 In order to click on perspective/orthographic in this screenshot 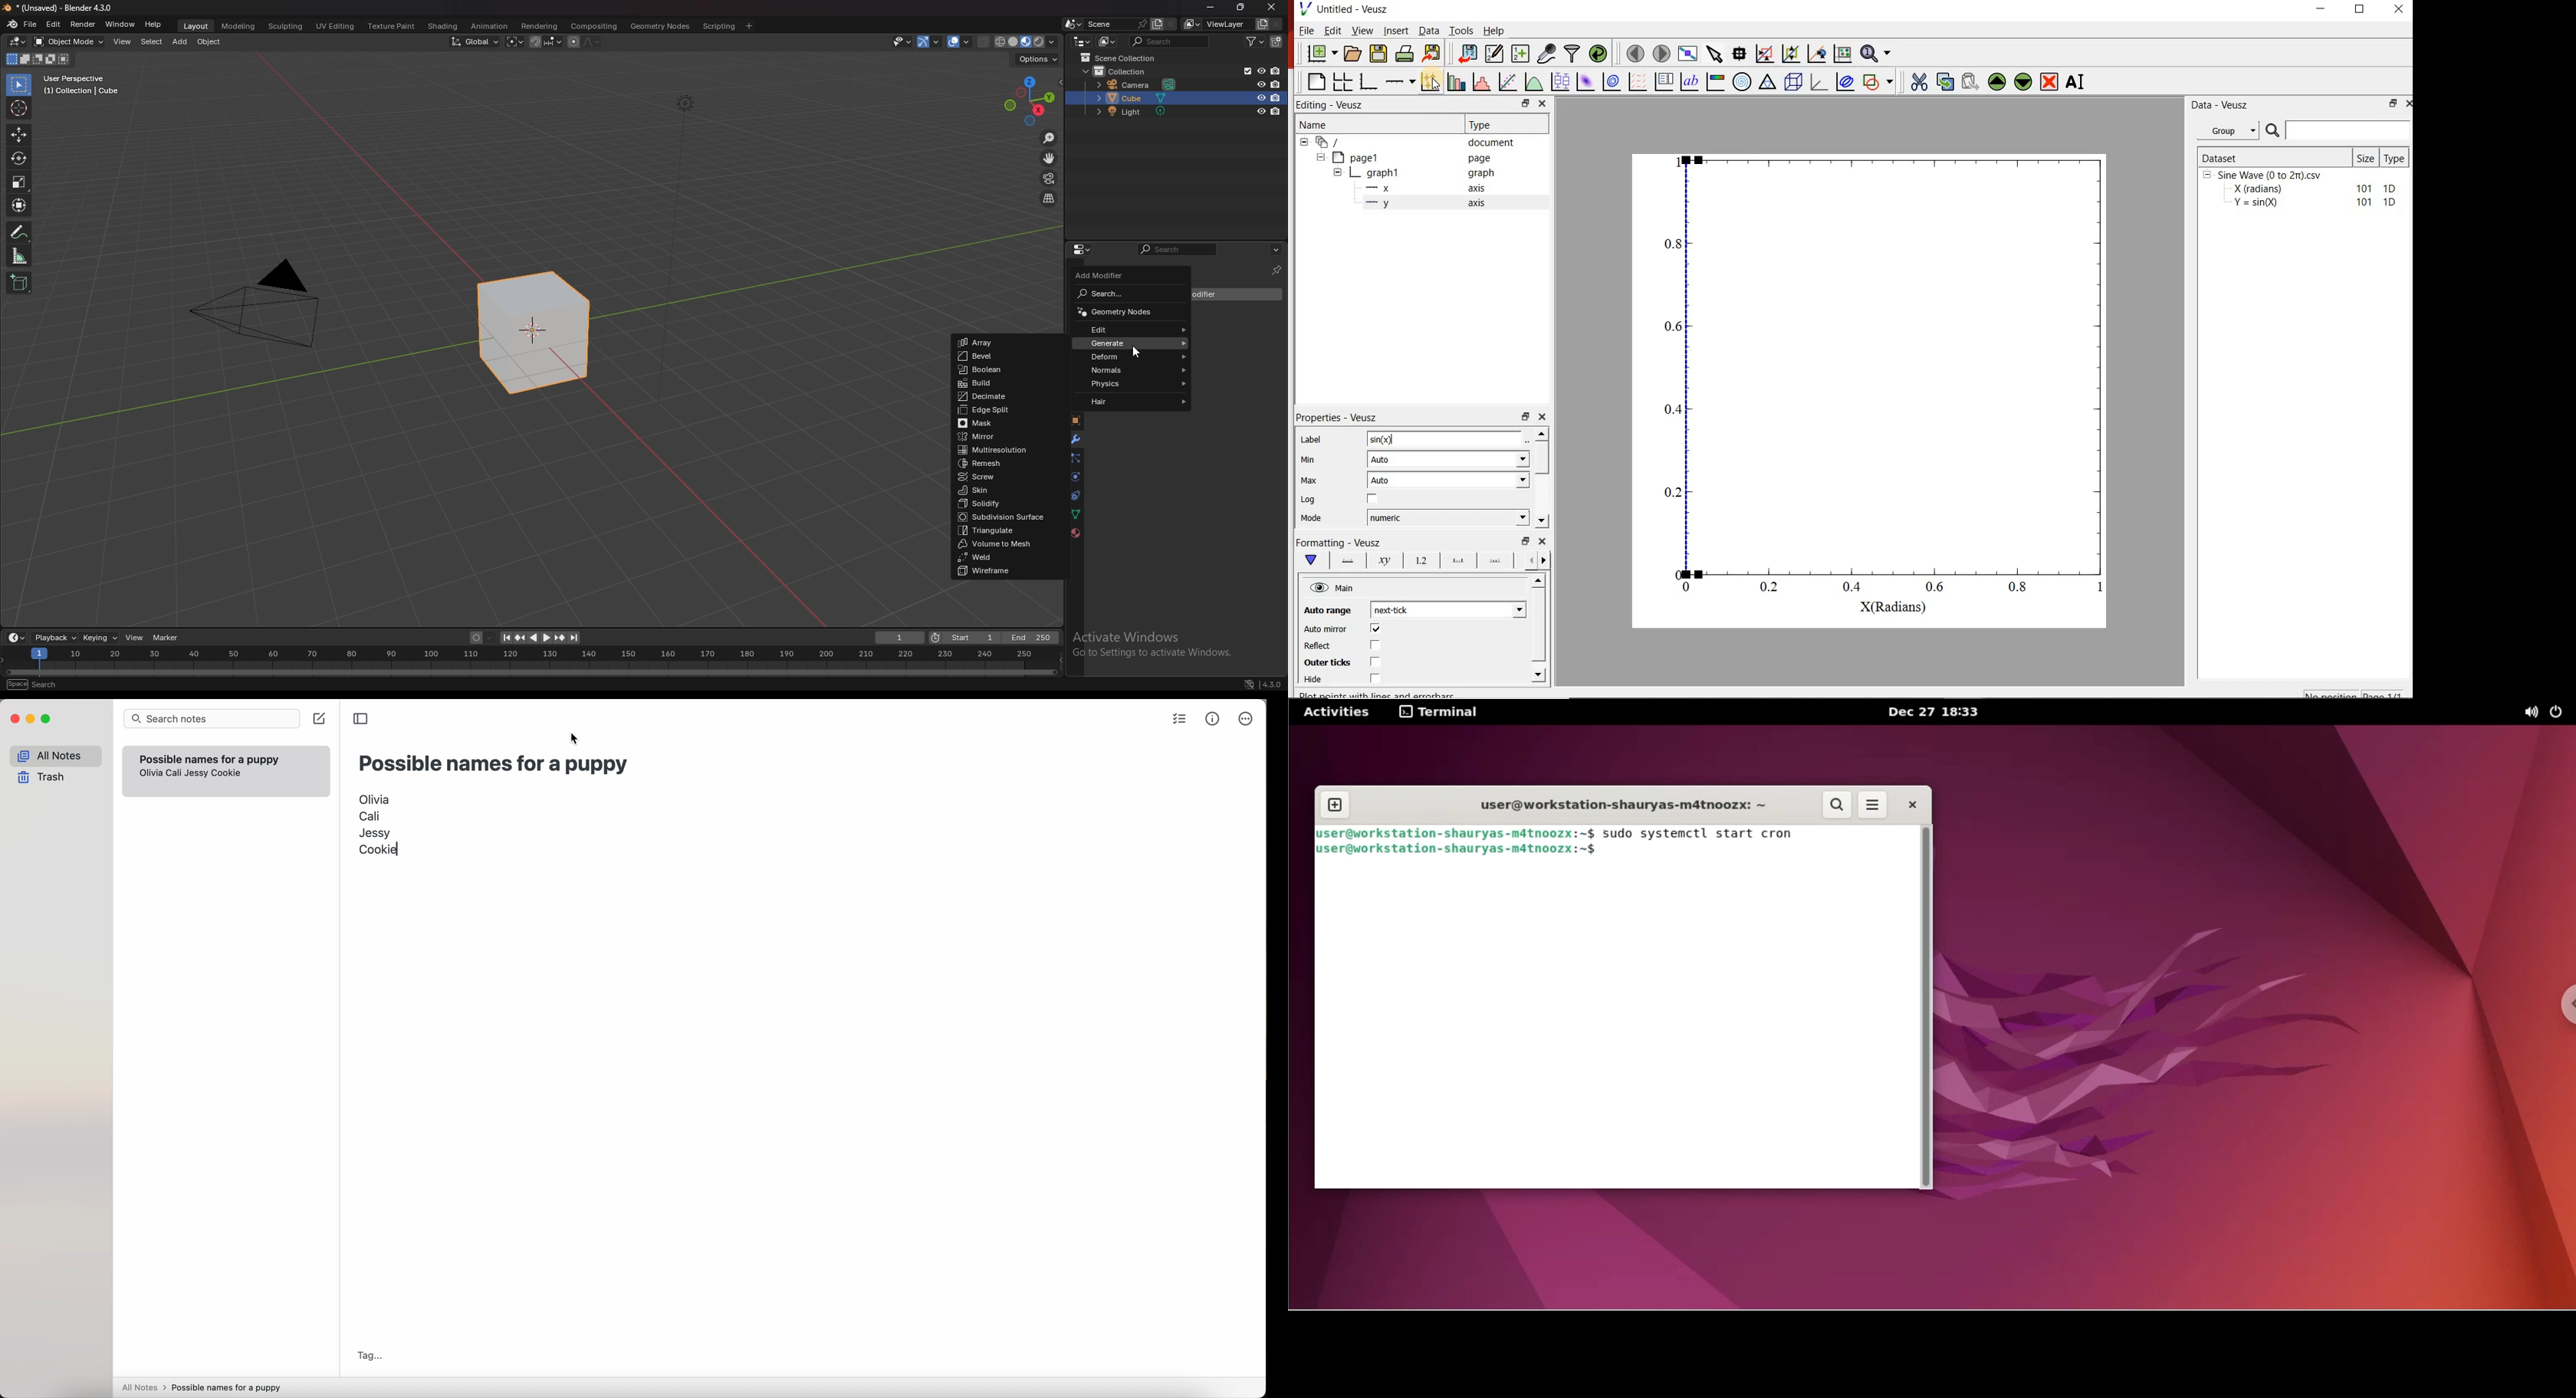, I will do `click(1049, 199)`.